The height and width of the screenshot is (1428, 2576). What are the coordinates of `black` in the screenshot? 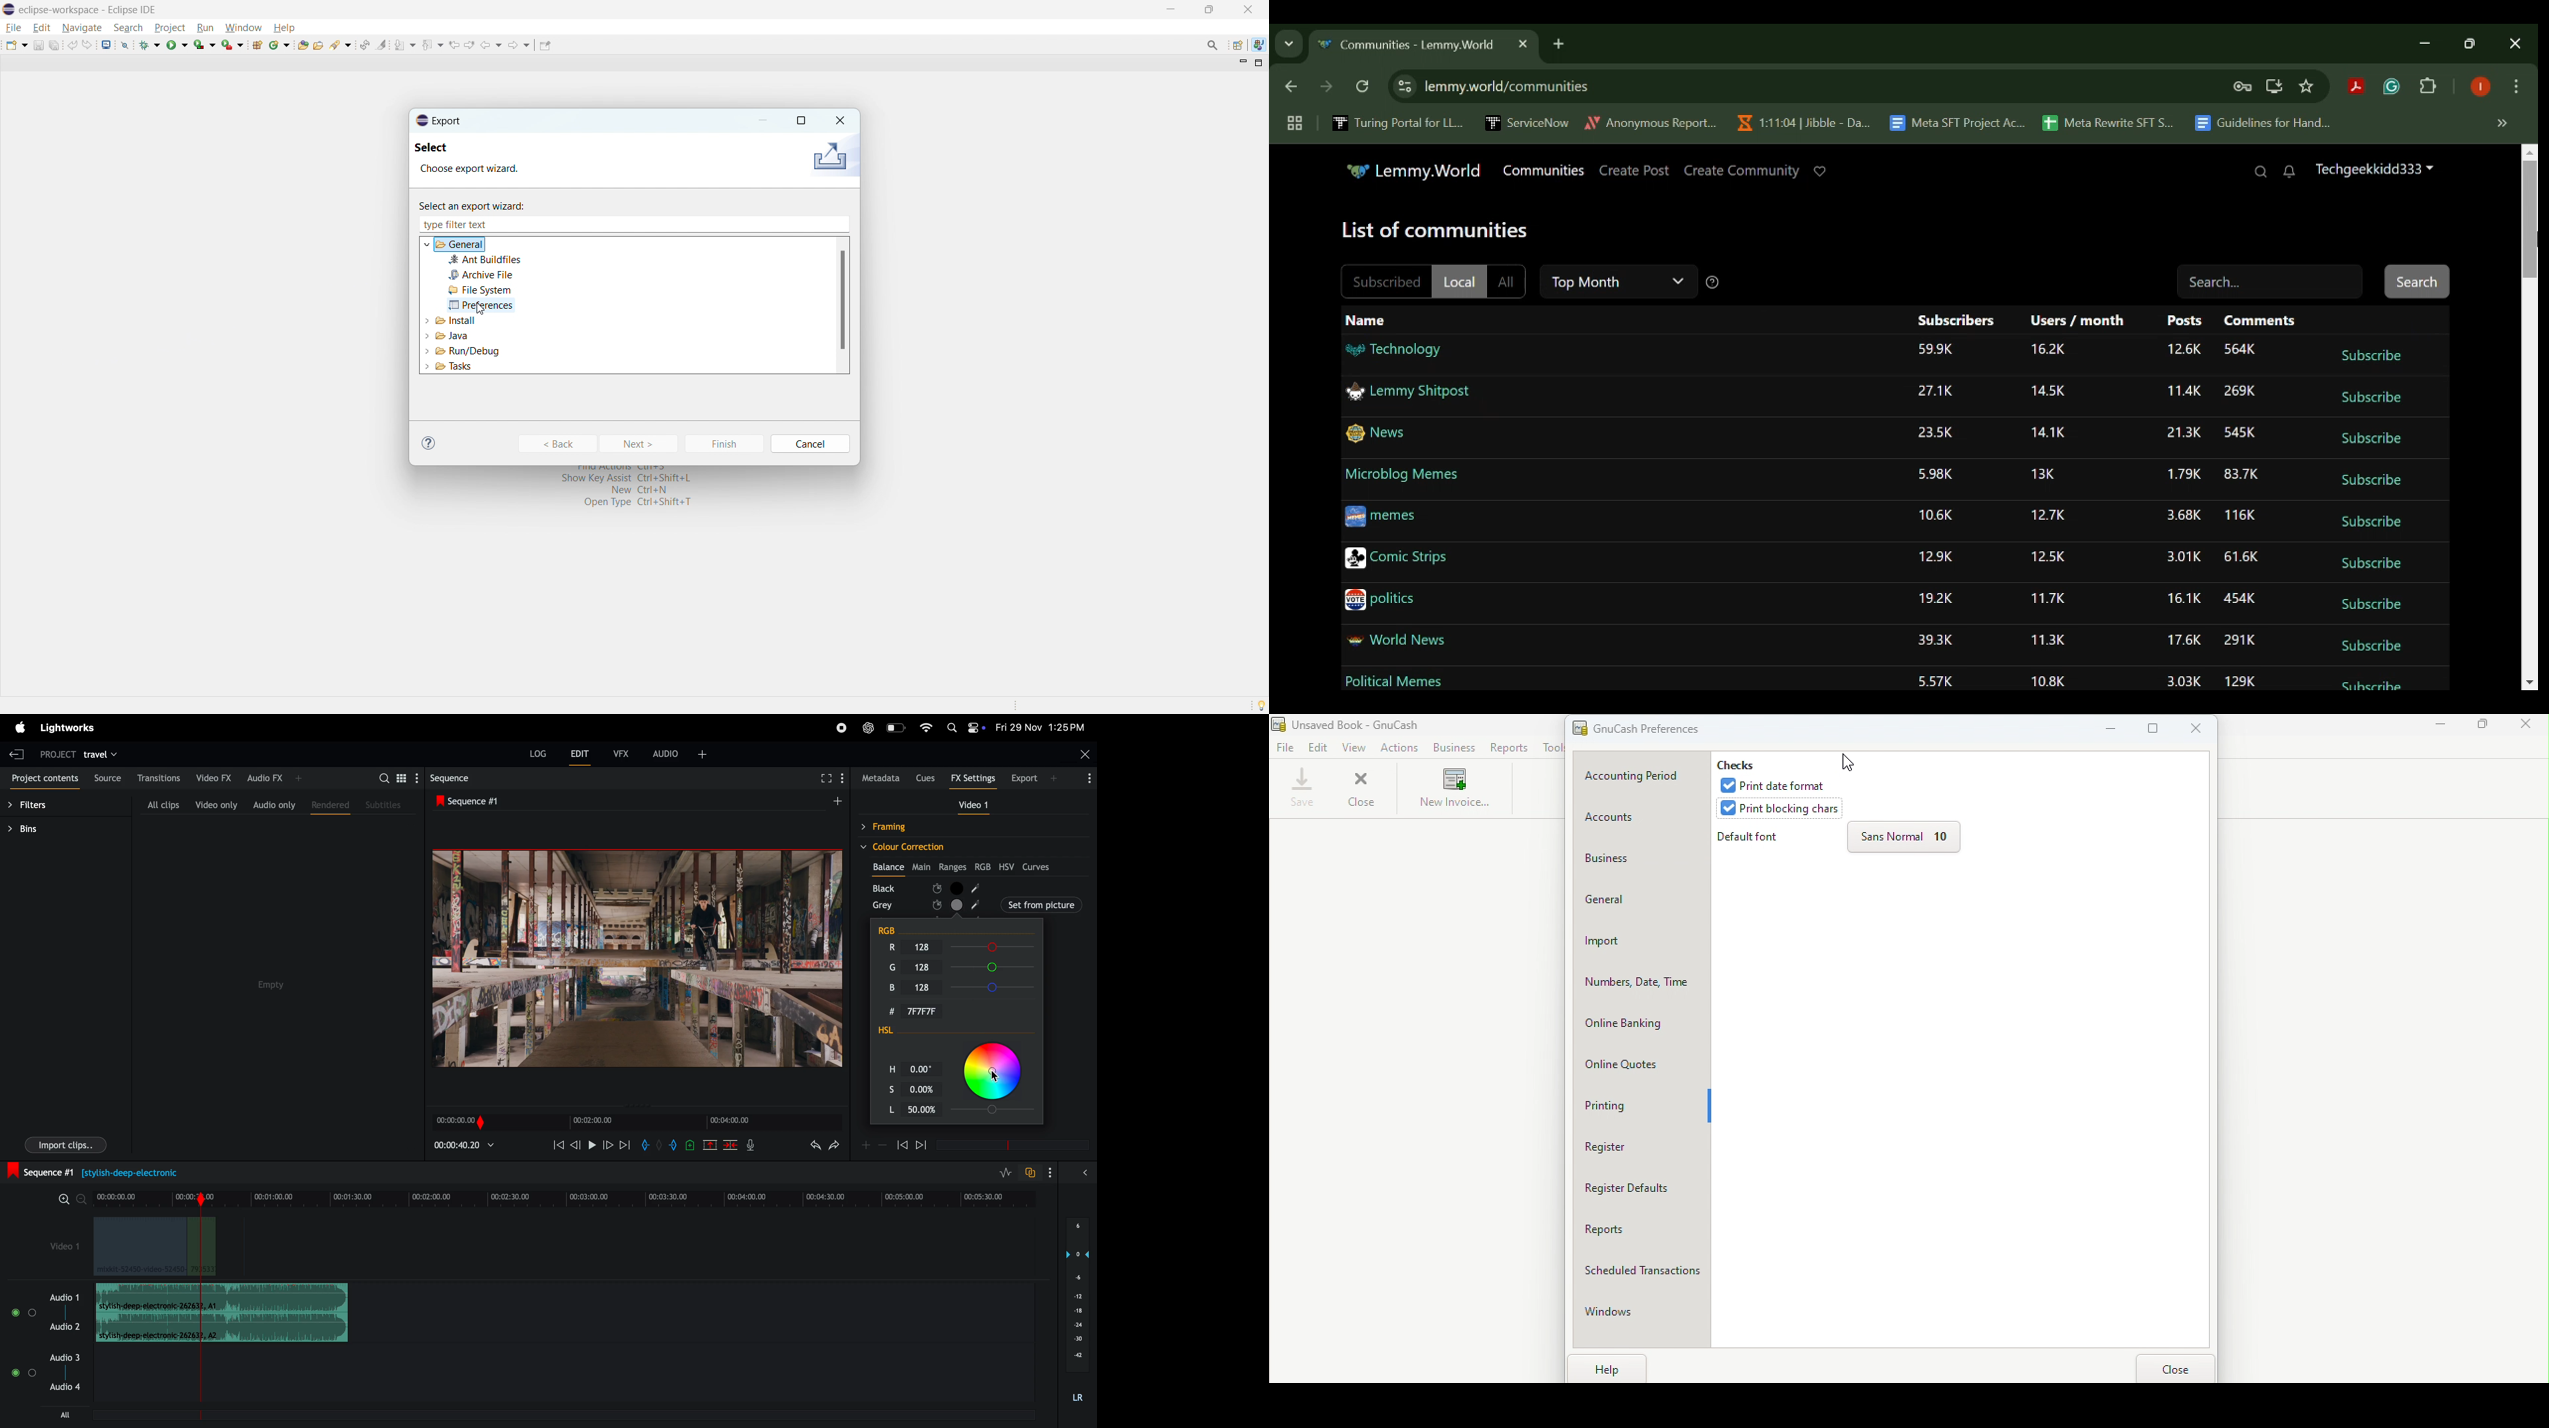 It's located at (888, 887).